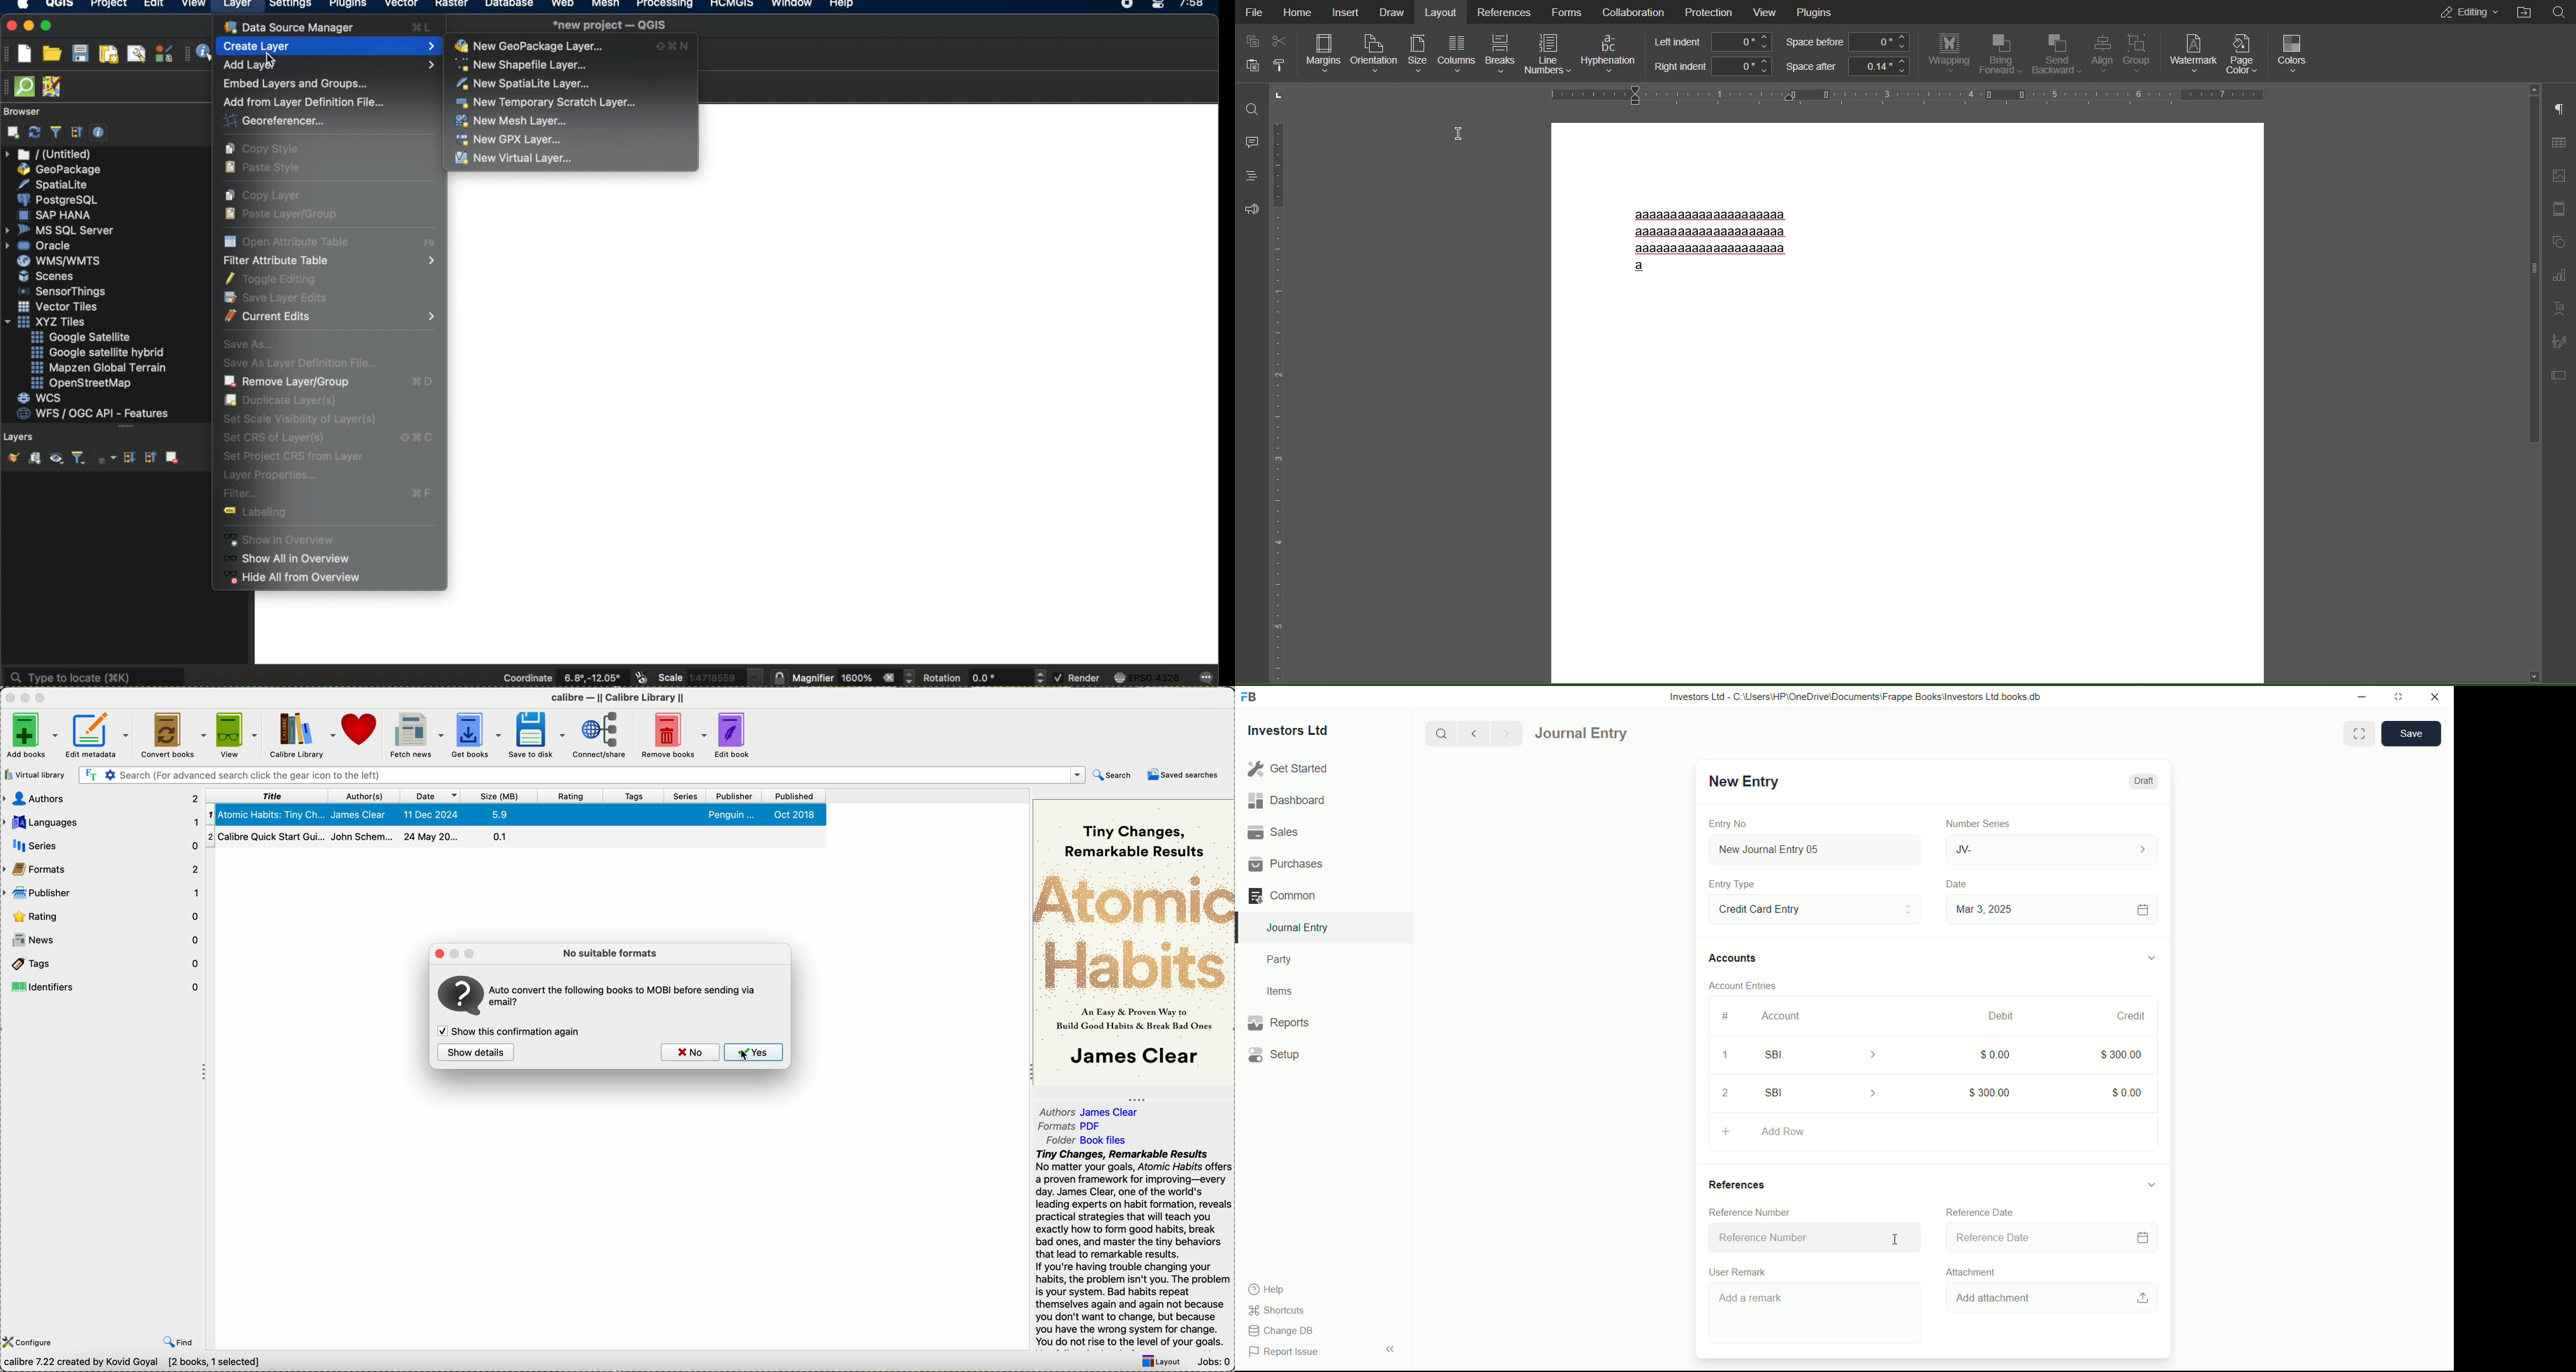 Image resolution: width=2576 pixels, height=1372 pixels. I want to click on save to disk, so click(539, 736).